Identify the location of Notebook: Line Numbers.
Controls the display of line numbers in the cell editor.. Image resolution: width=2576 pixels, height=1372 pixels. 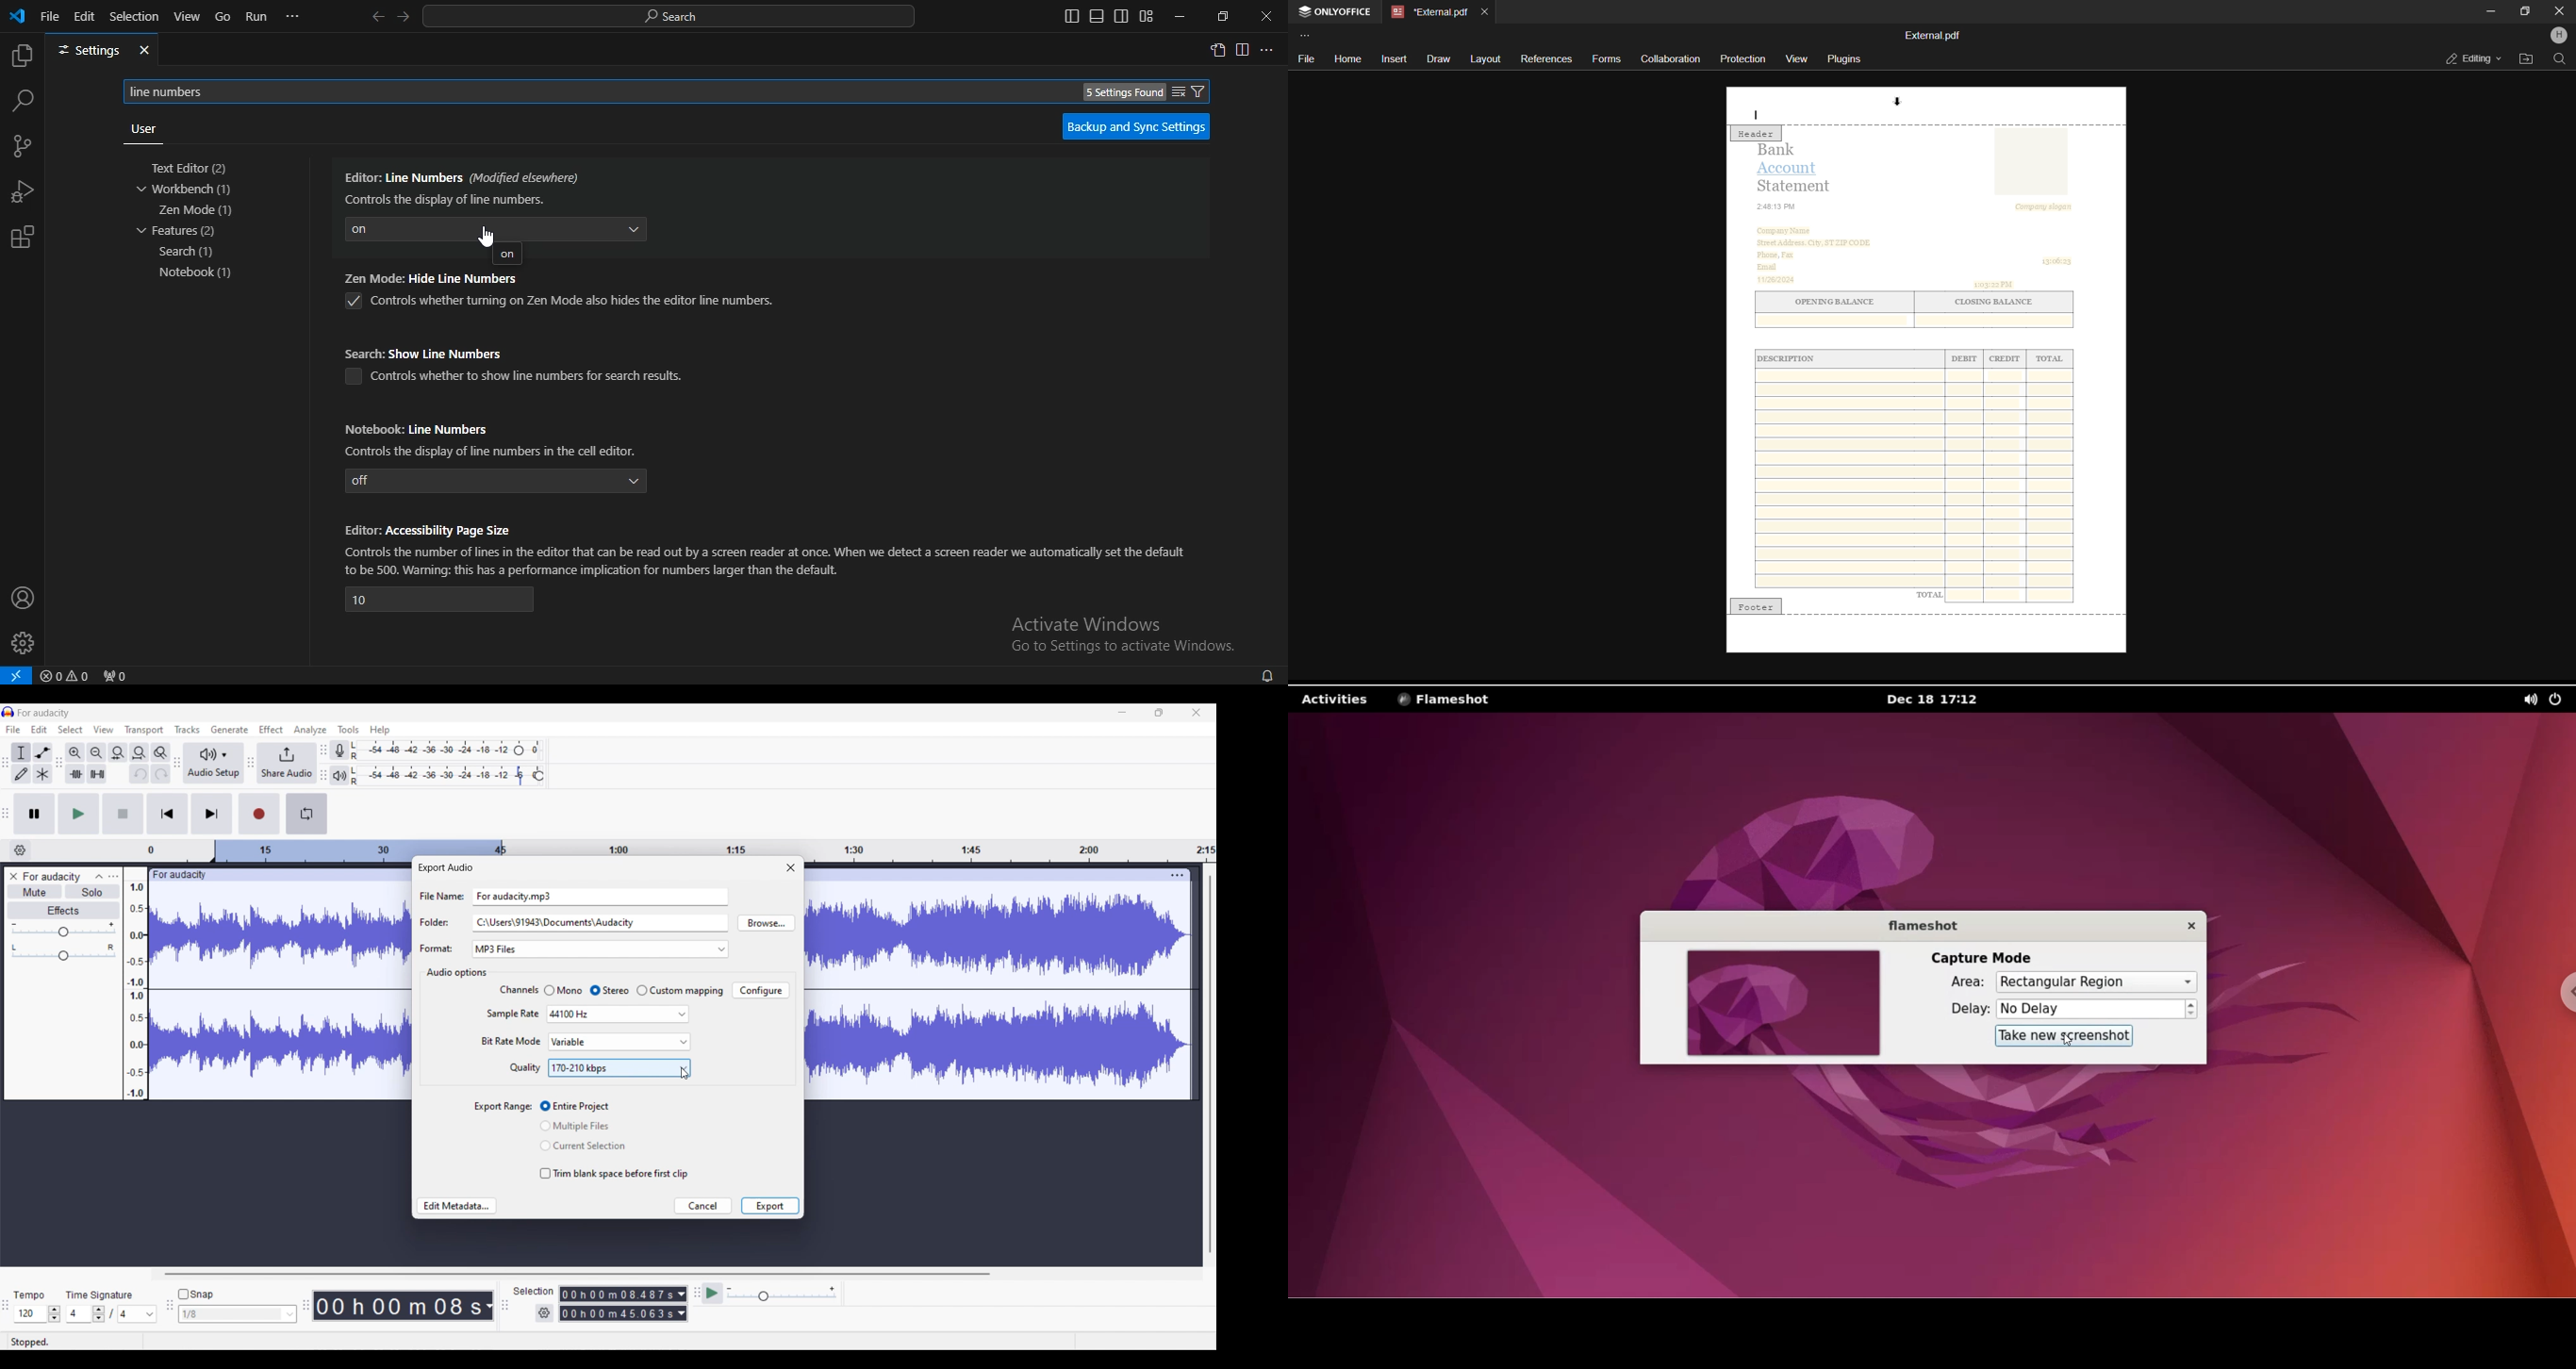
(496, 437).